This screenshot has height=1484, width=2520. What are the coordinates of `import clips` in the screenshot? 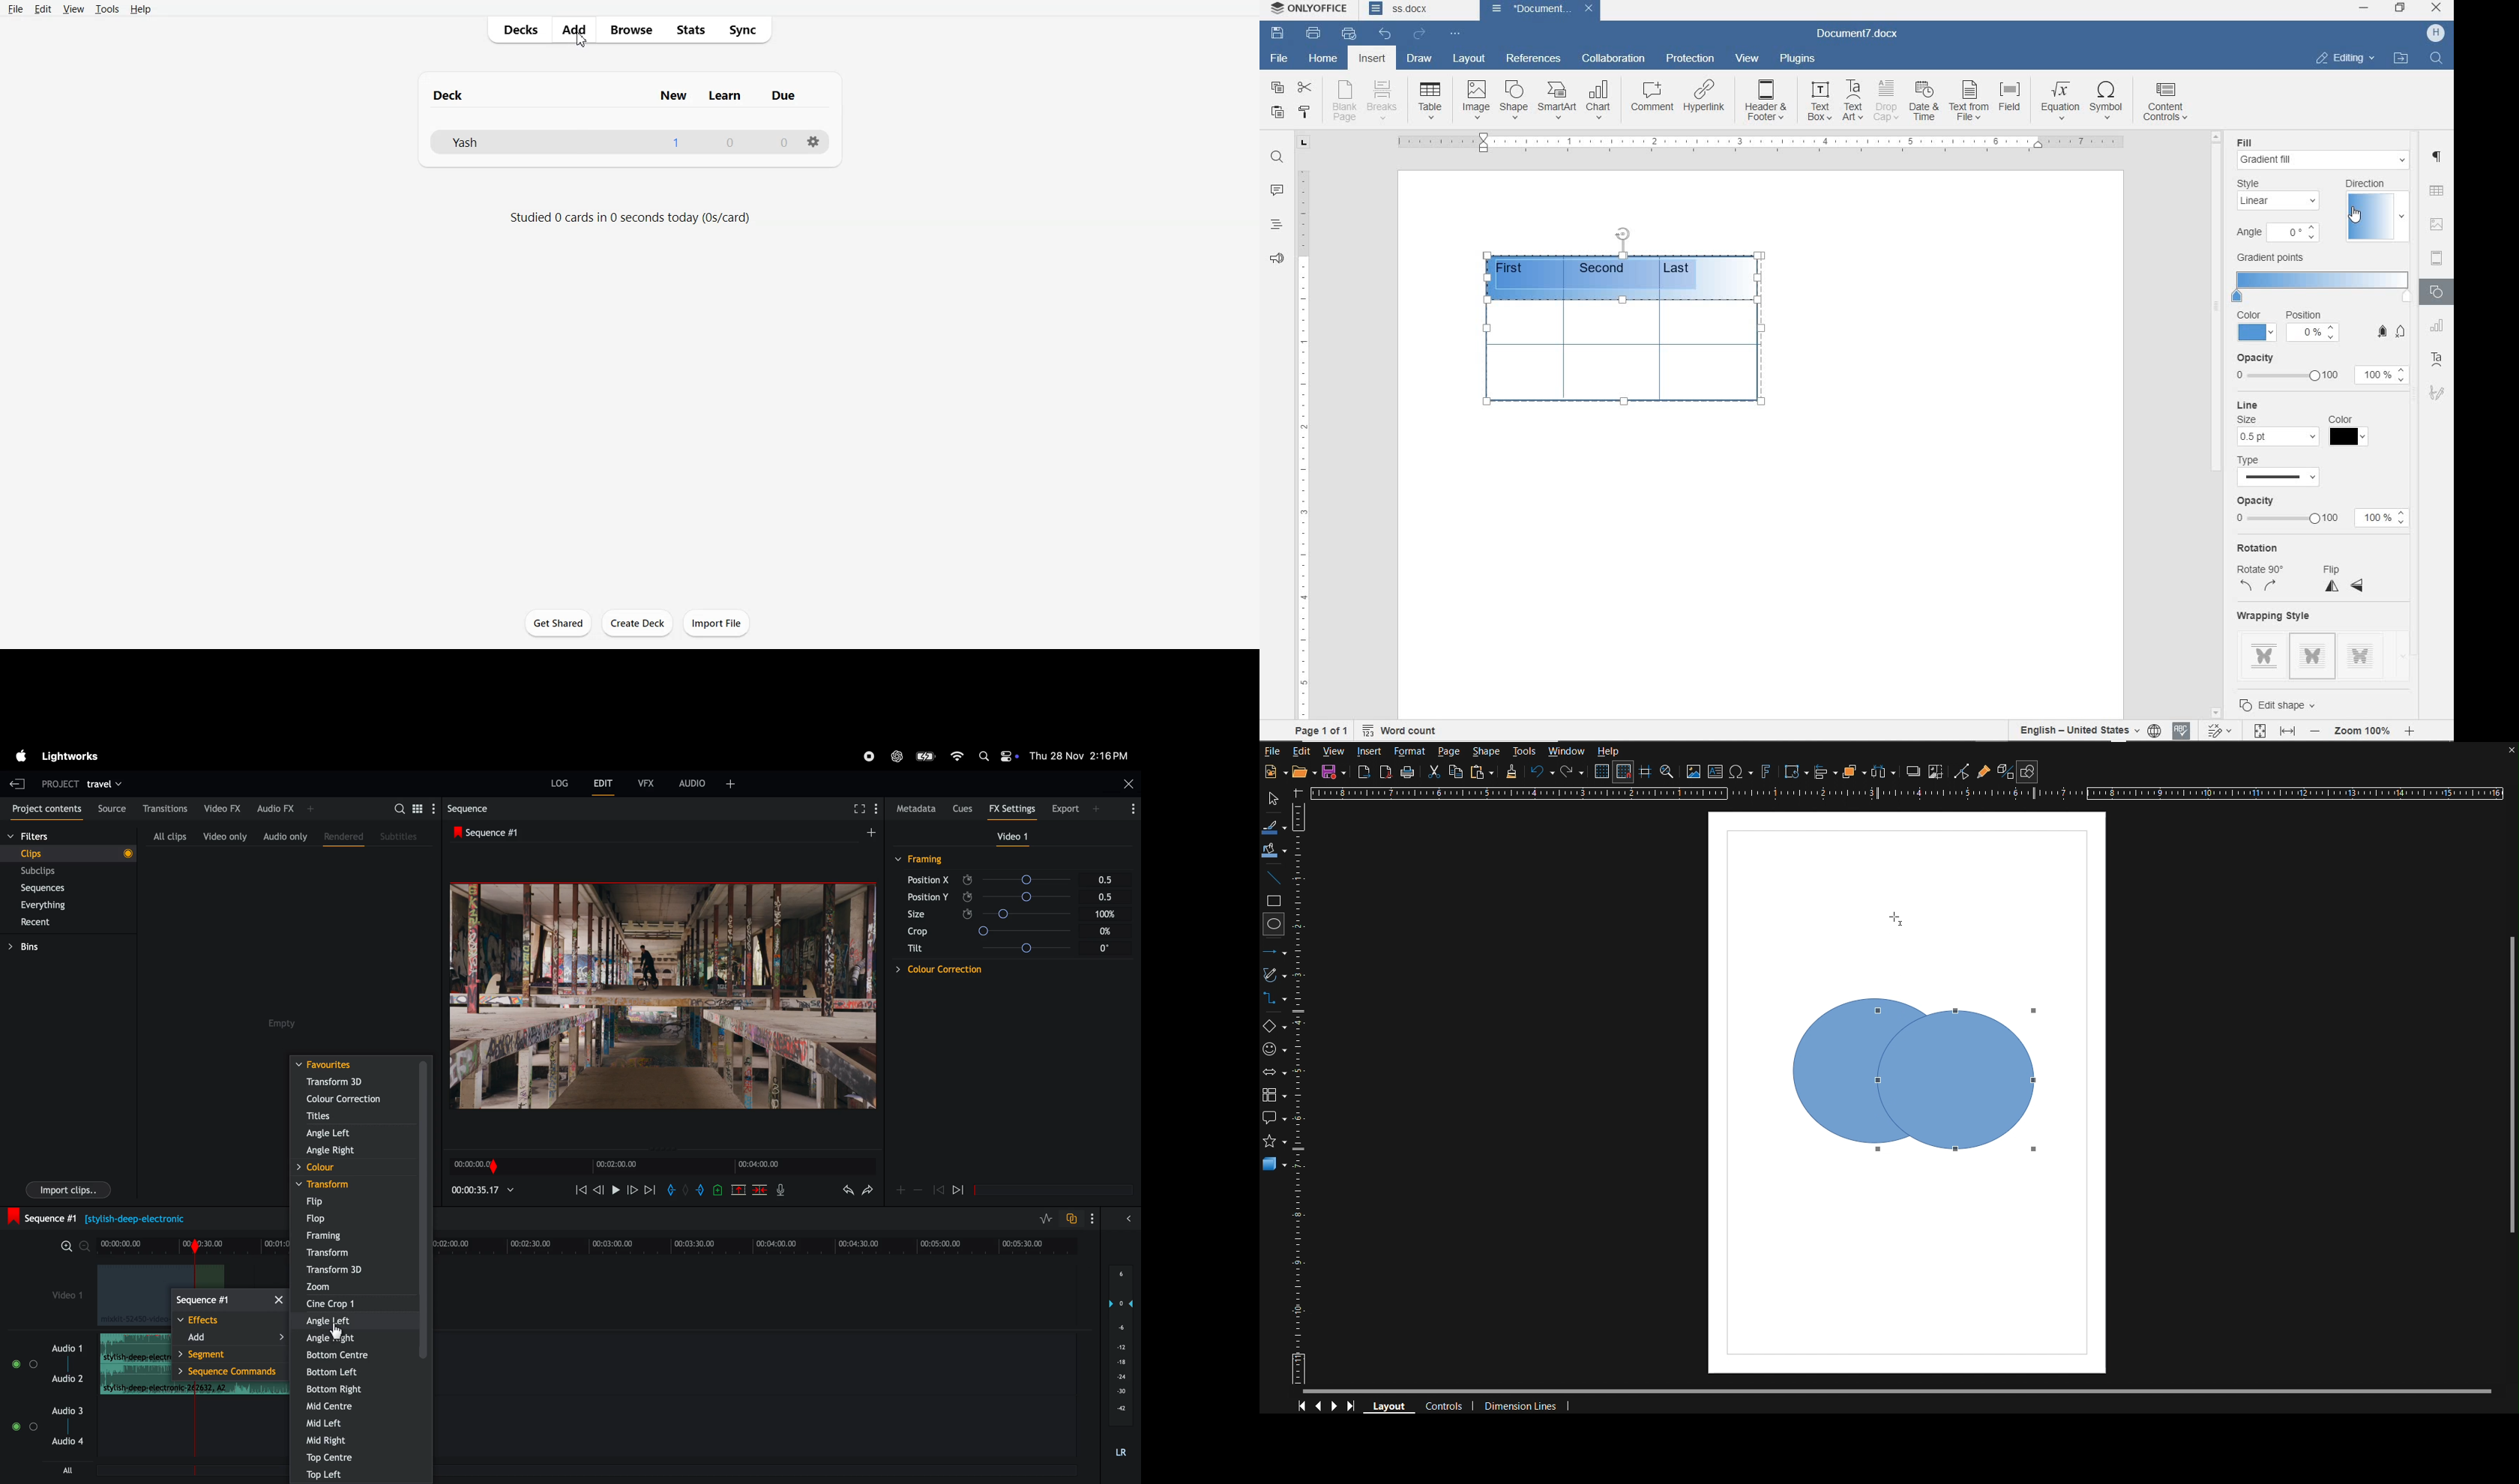 It's located at (64, 1191).